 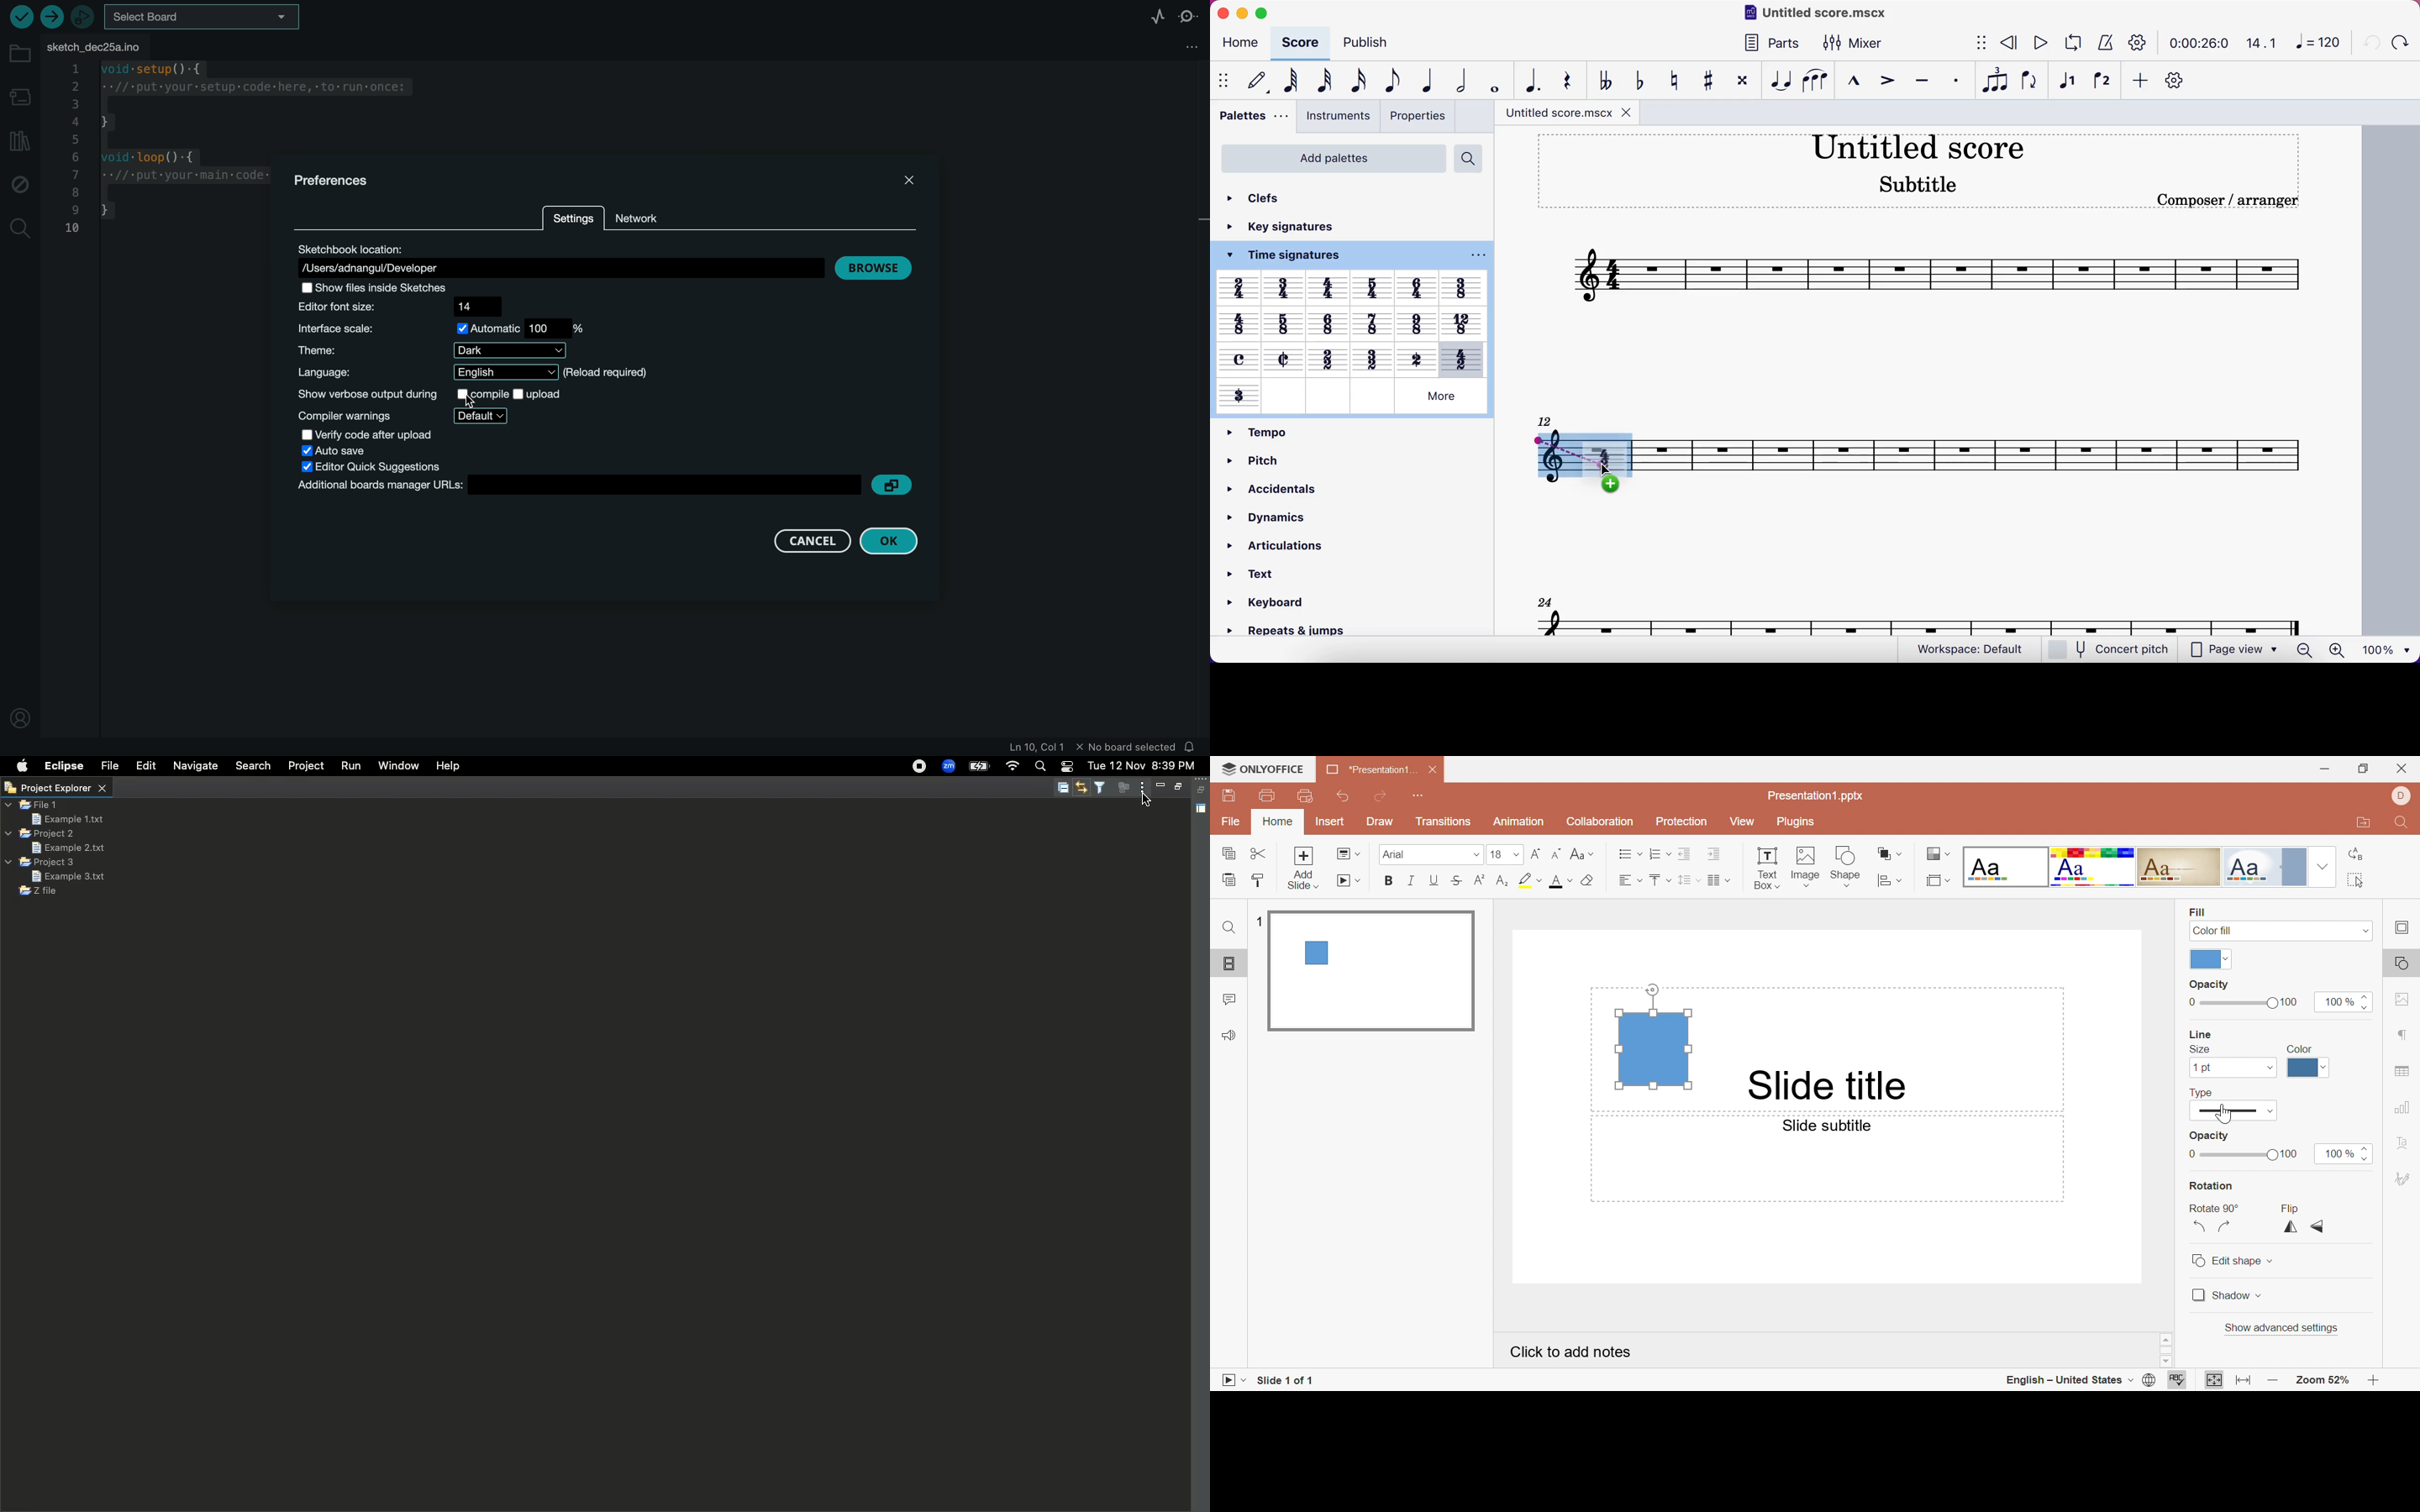 I want to click on 1 pt, so click(x=2201, y=1068).